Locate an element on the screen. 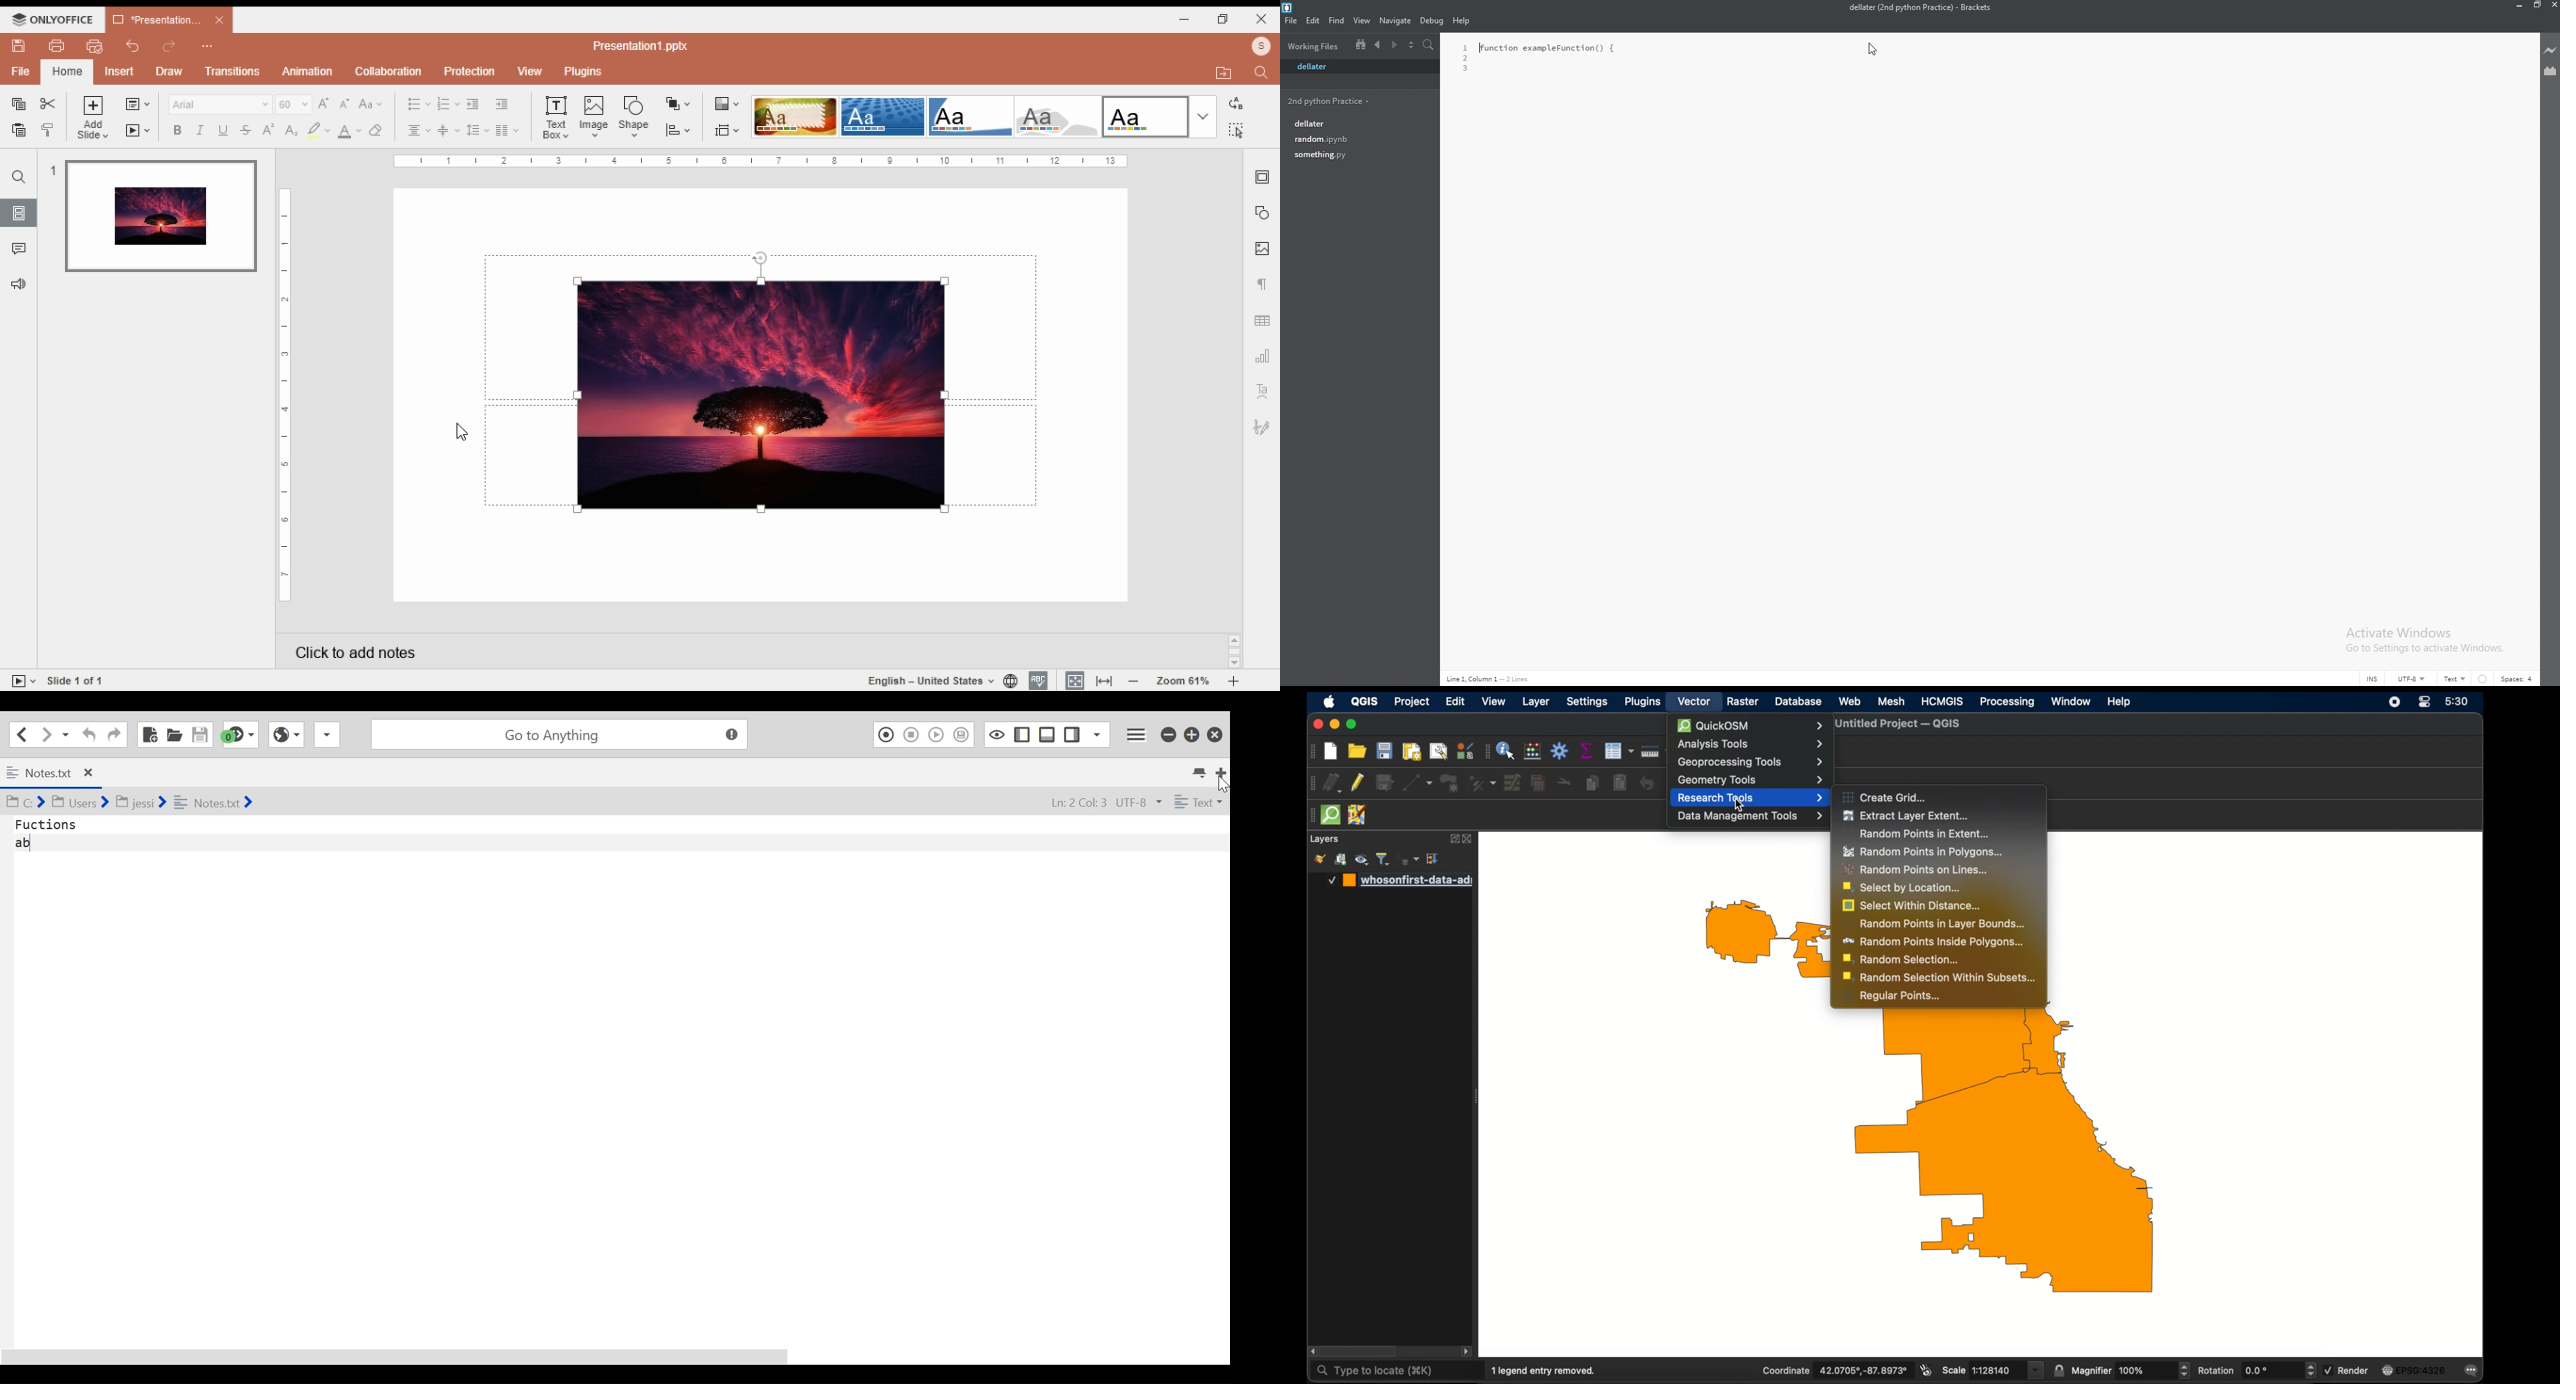 The width and height of the screenshot is (2576, 1400). erase is located at coordinates (378, 131).